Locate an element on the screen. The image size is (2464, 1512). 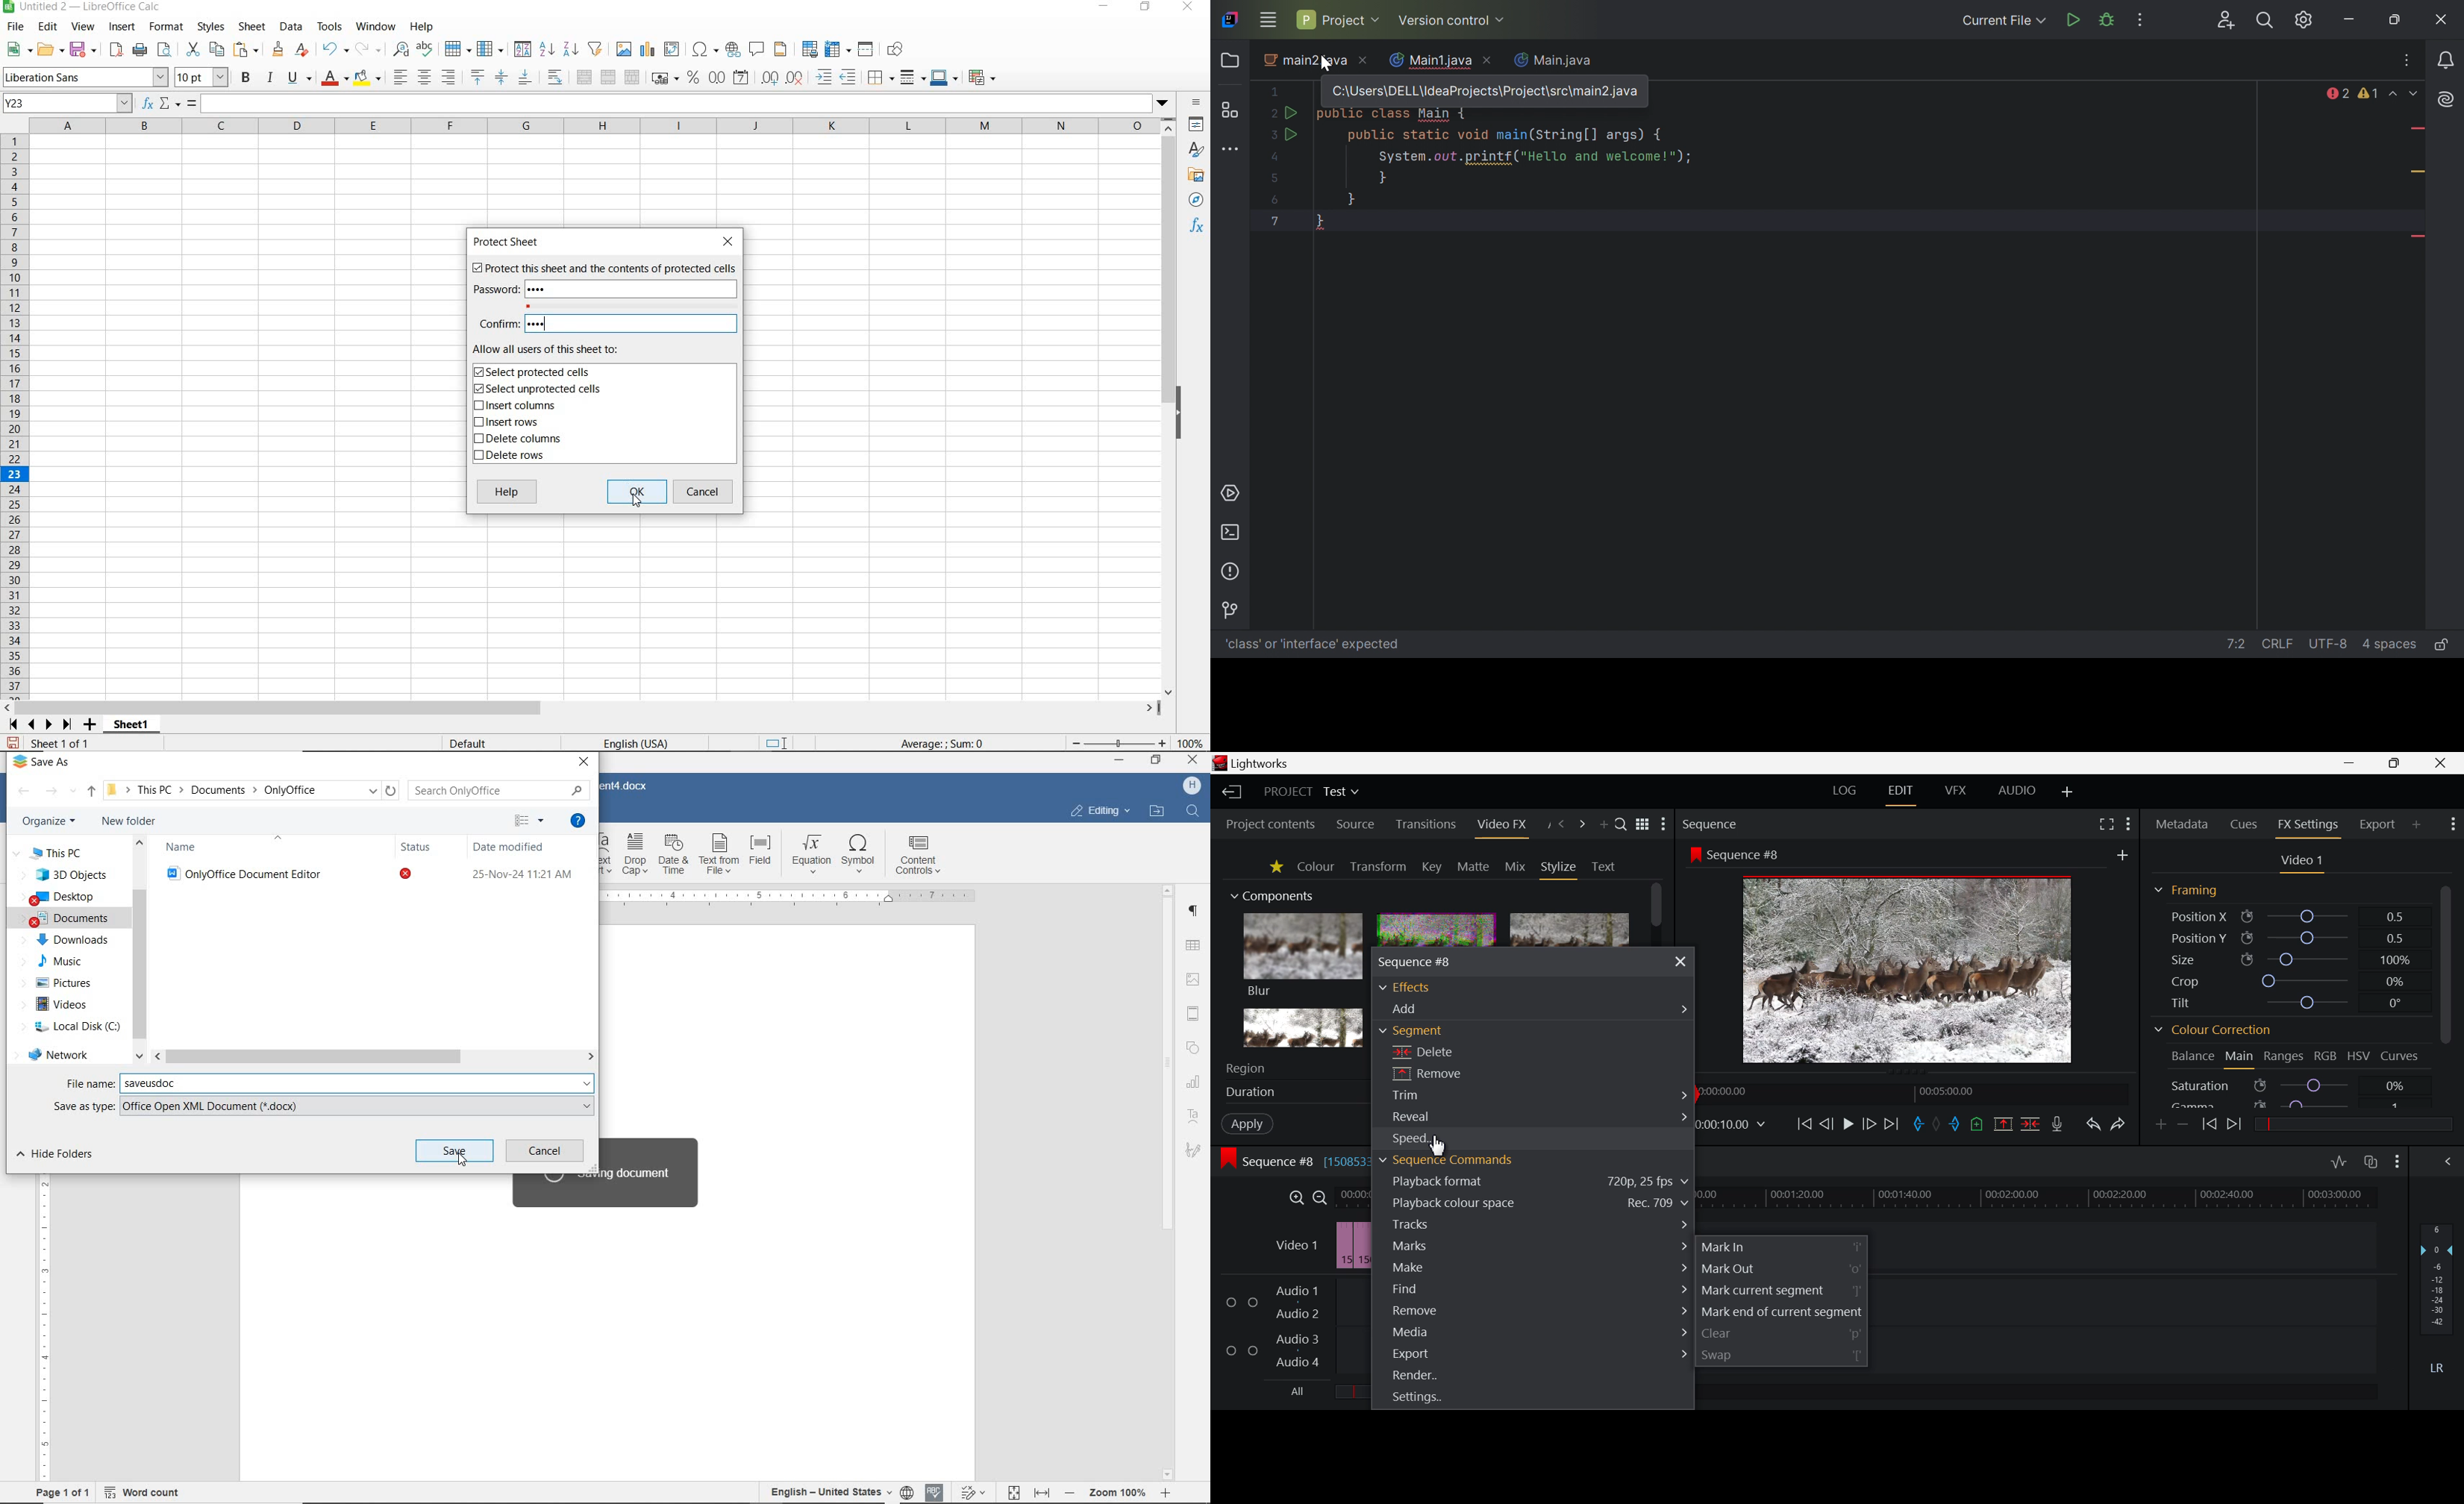
FORMAT AS DATE is located at coordinates (740, 78).